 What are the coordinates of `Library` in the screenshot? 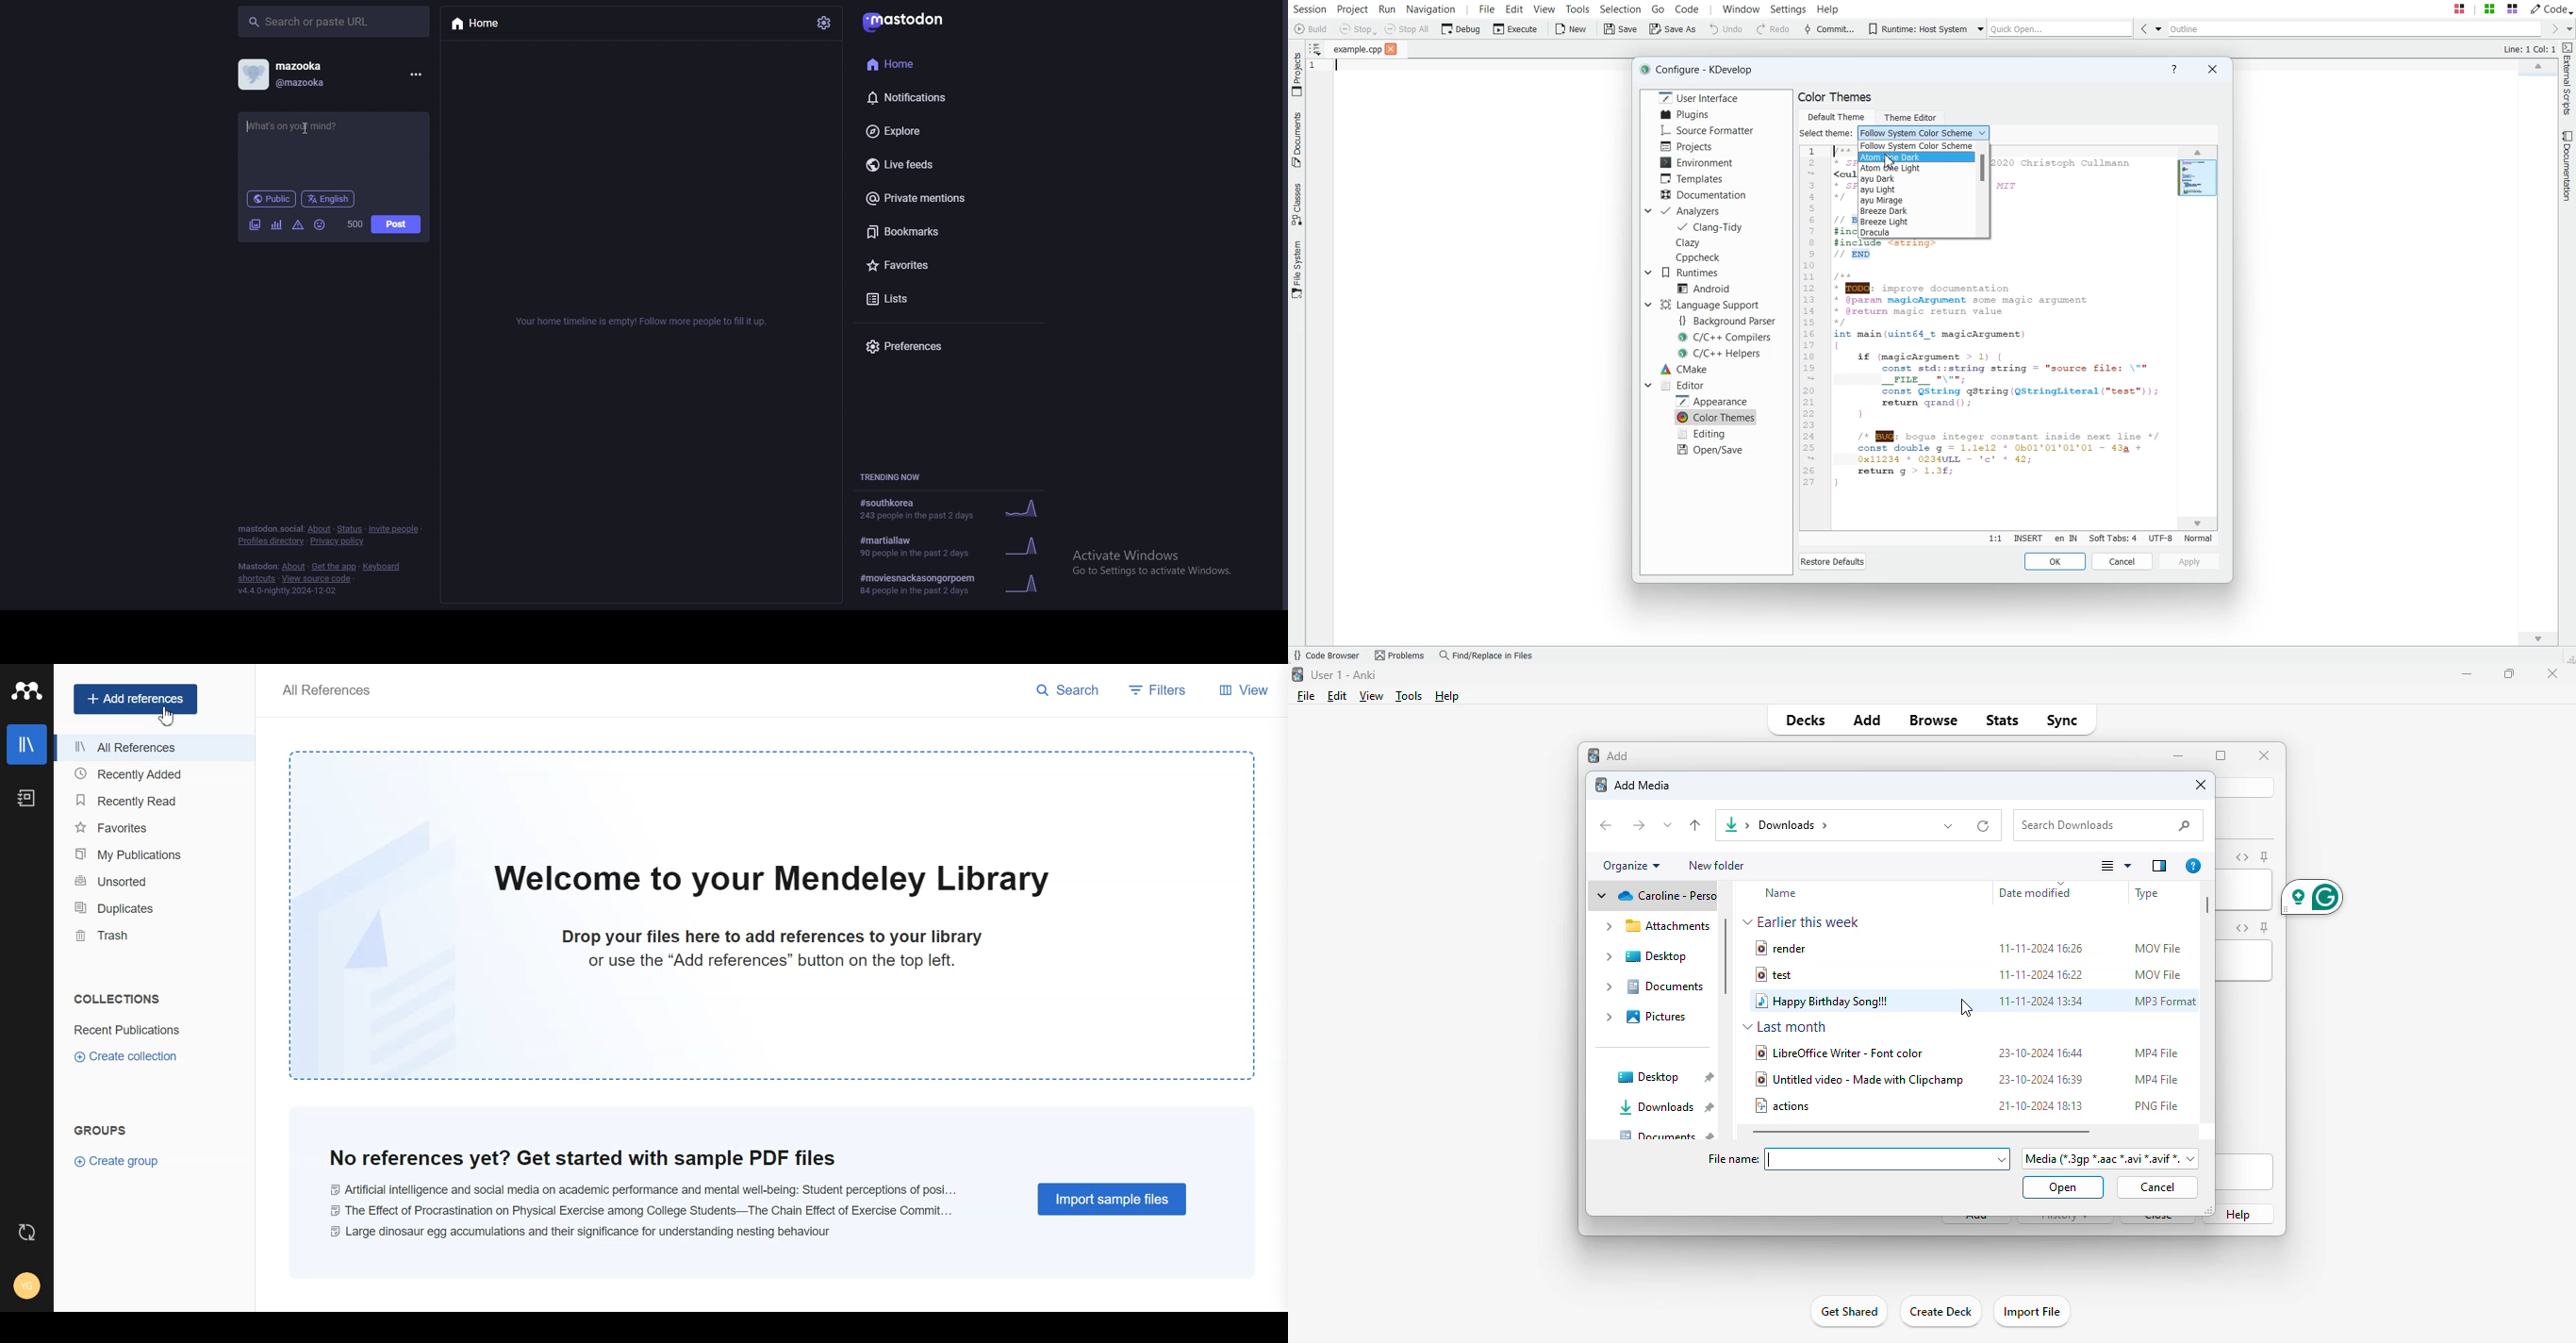 It's located at (28, 744).